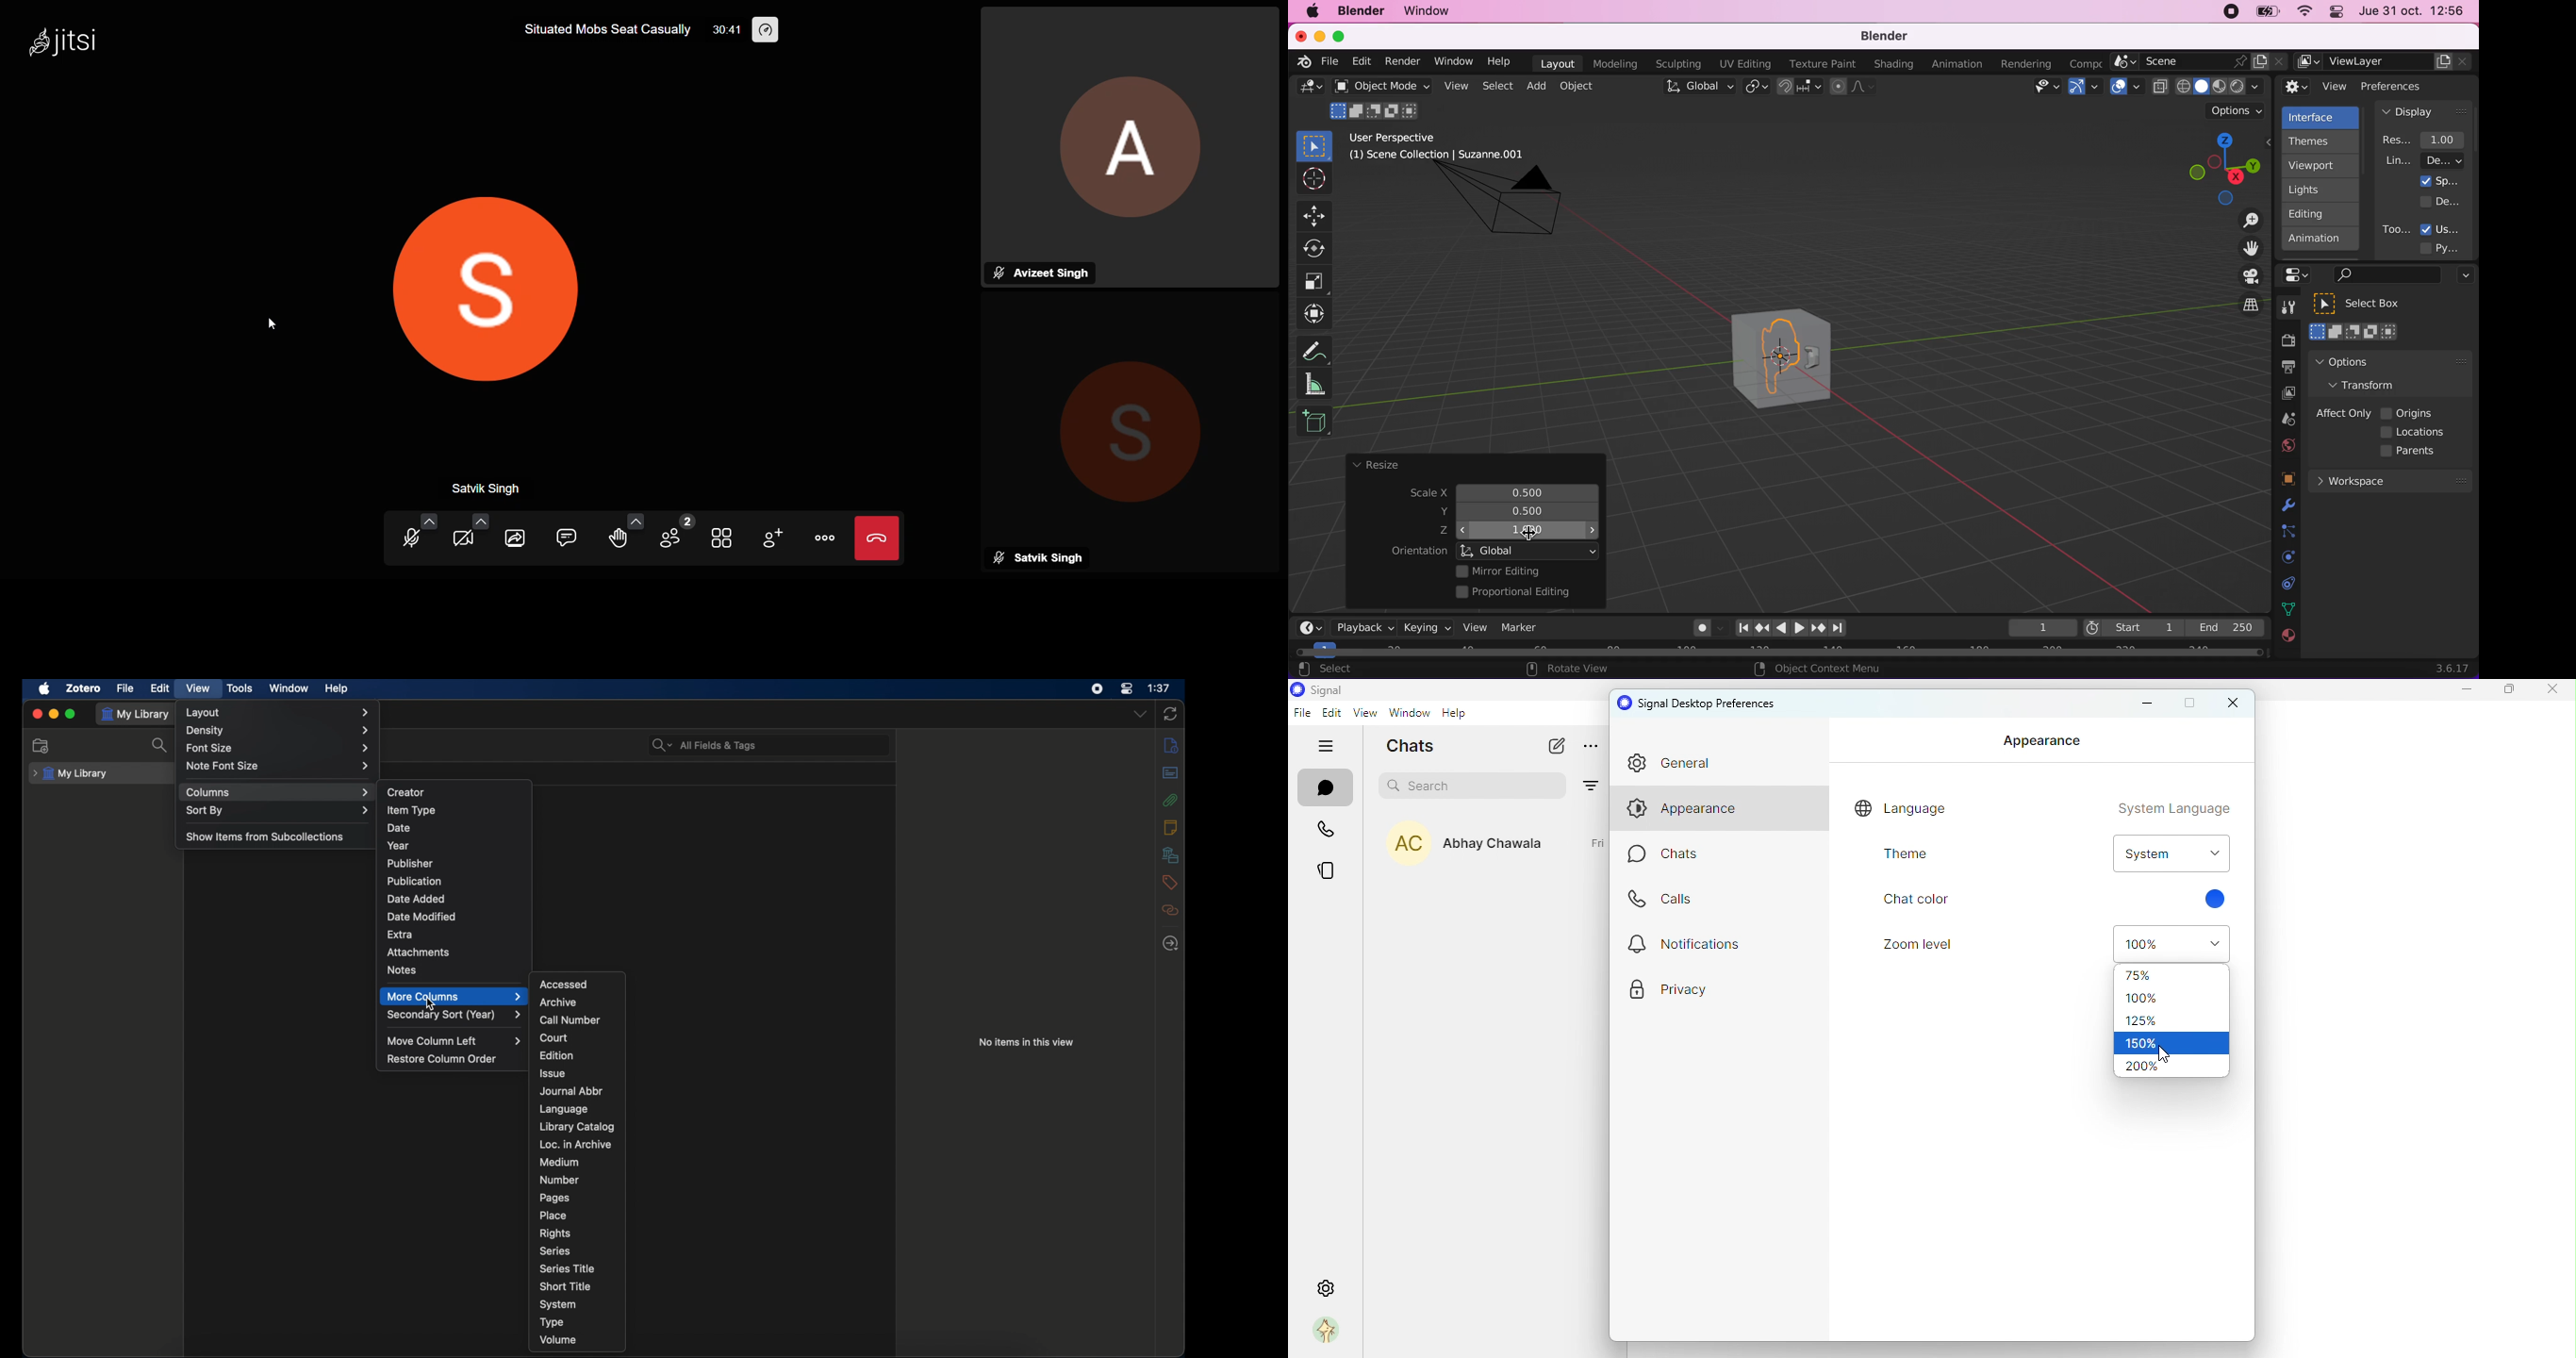 The image size is (2576, 1372). What do you see at coordinates (2354, 332) in the screenshot?
I see `select box mode` at bounding box center [2354, 332].